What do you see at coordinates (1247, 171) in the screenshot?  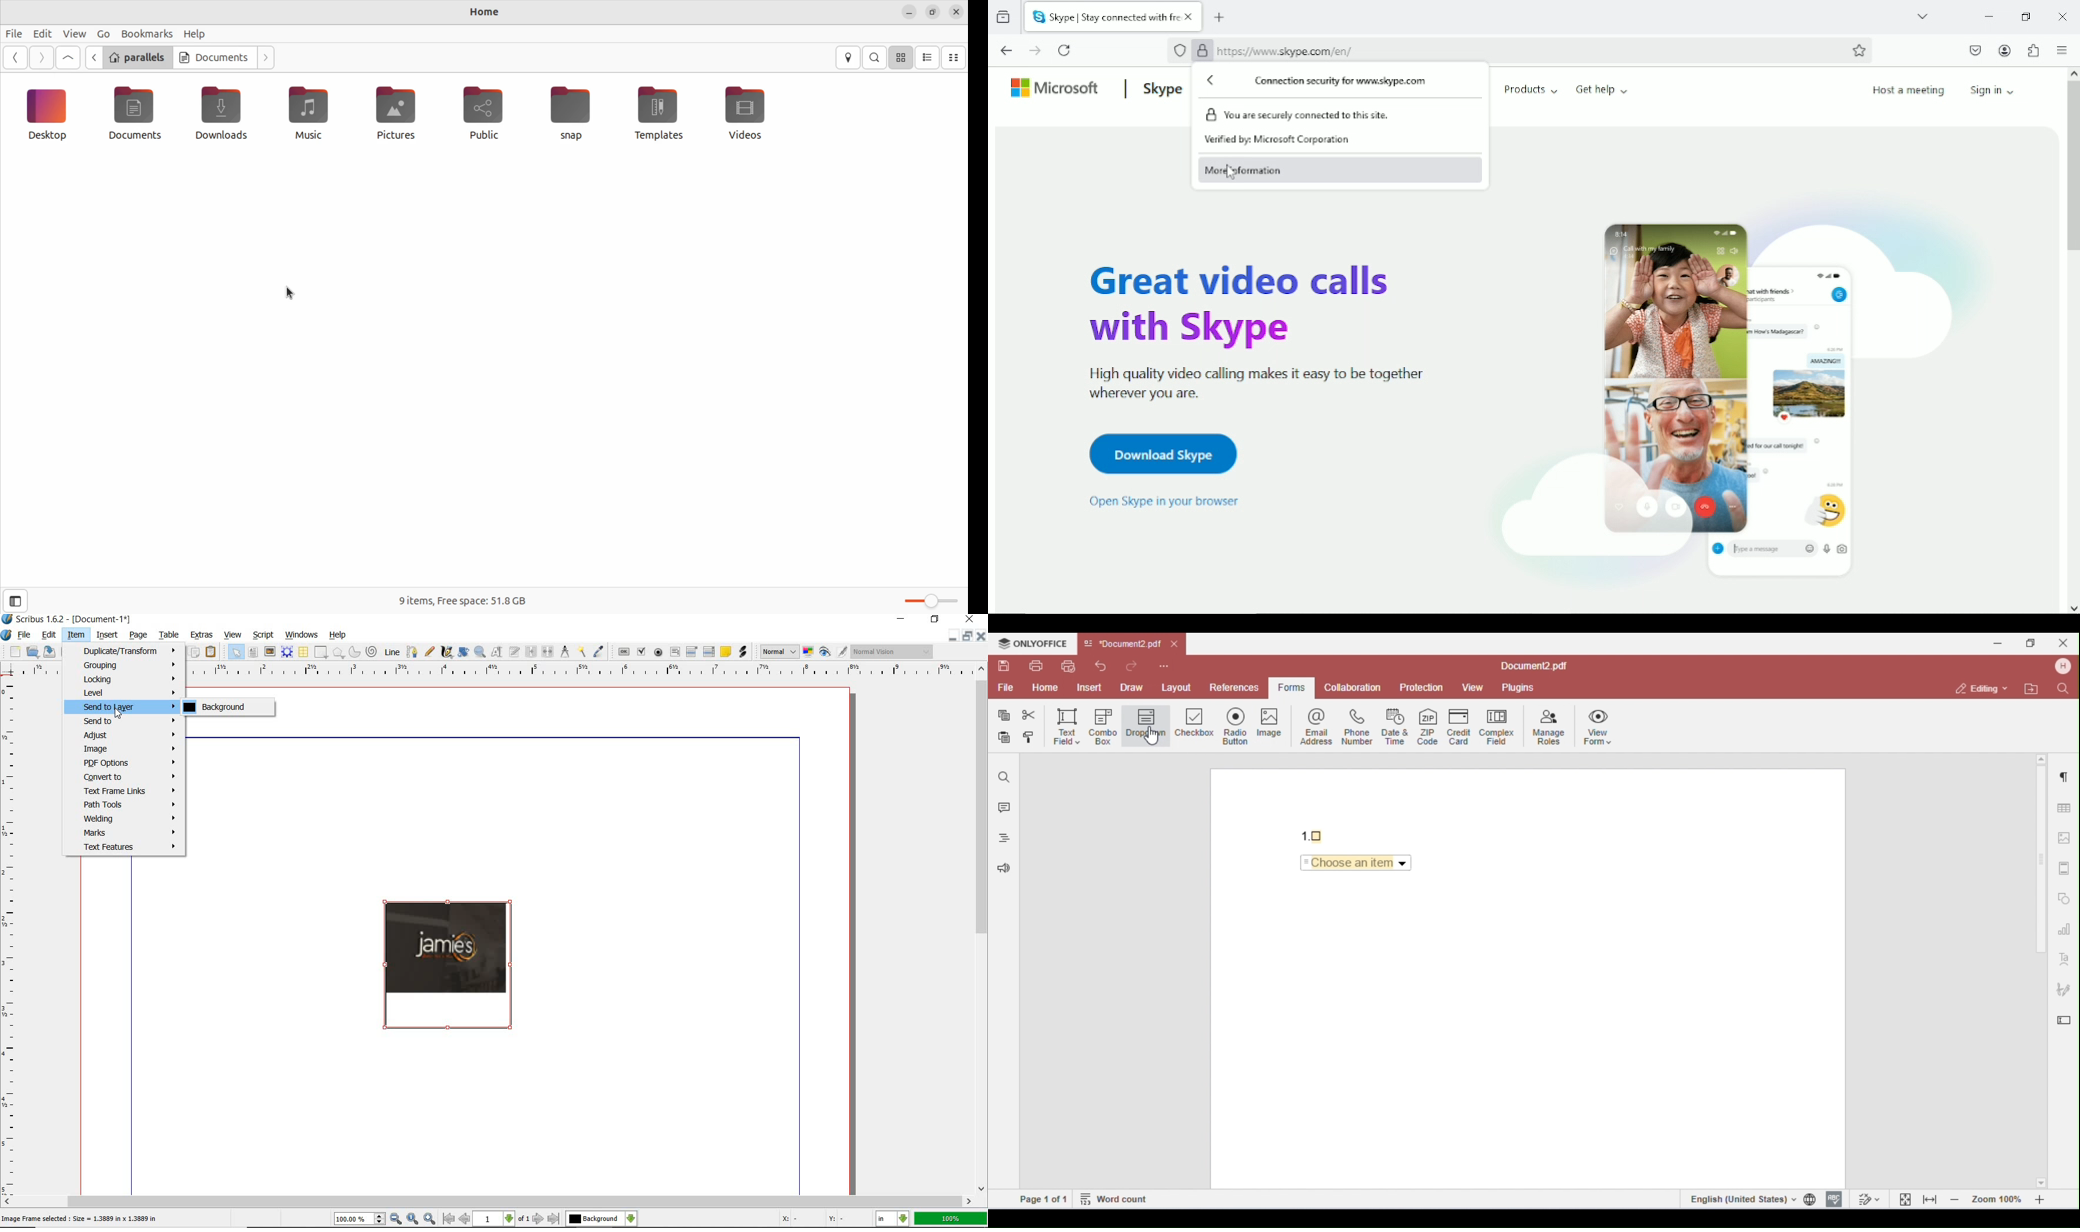 I see `More information` at bounding box center [1247, 171].